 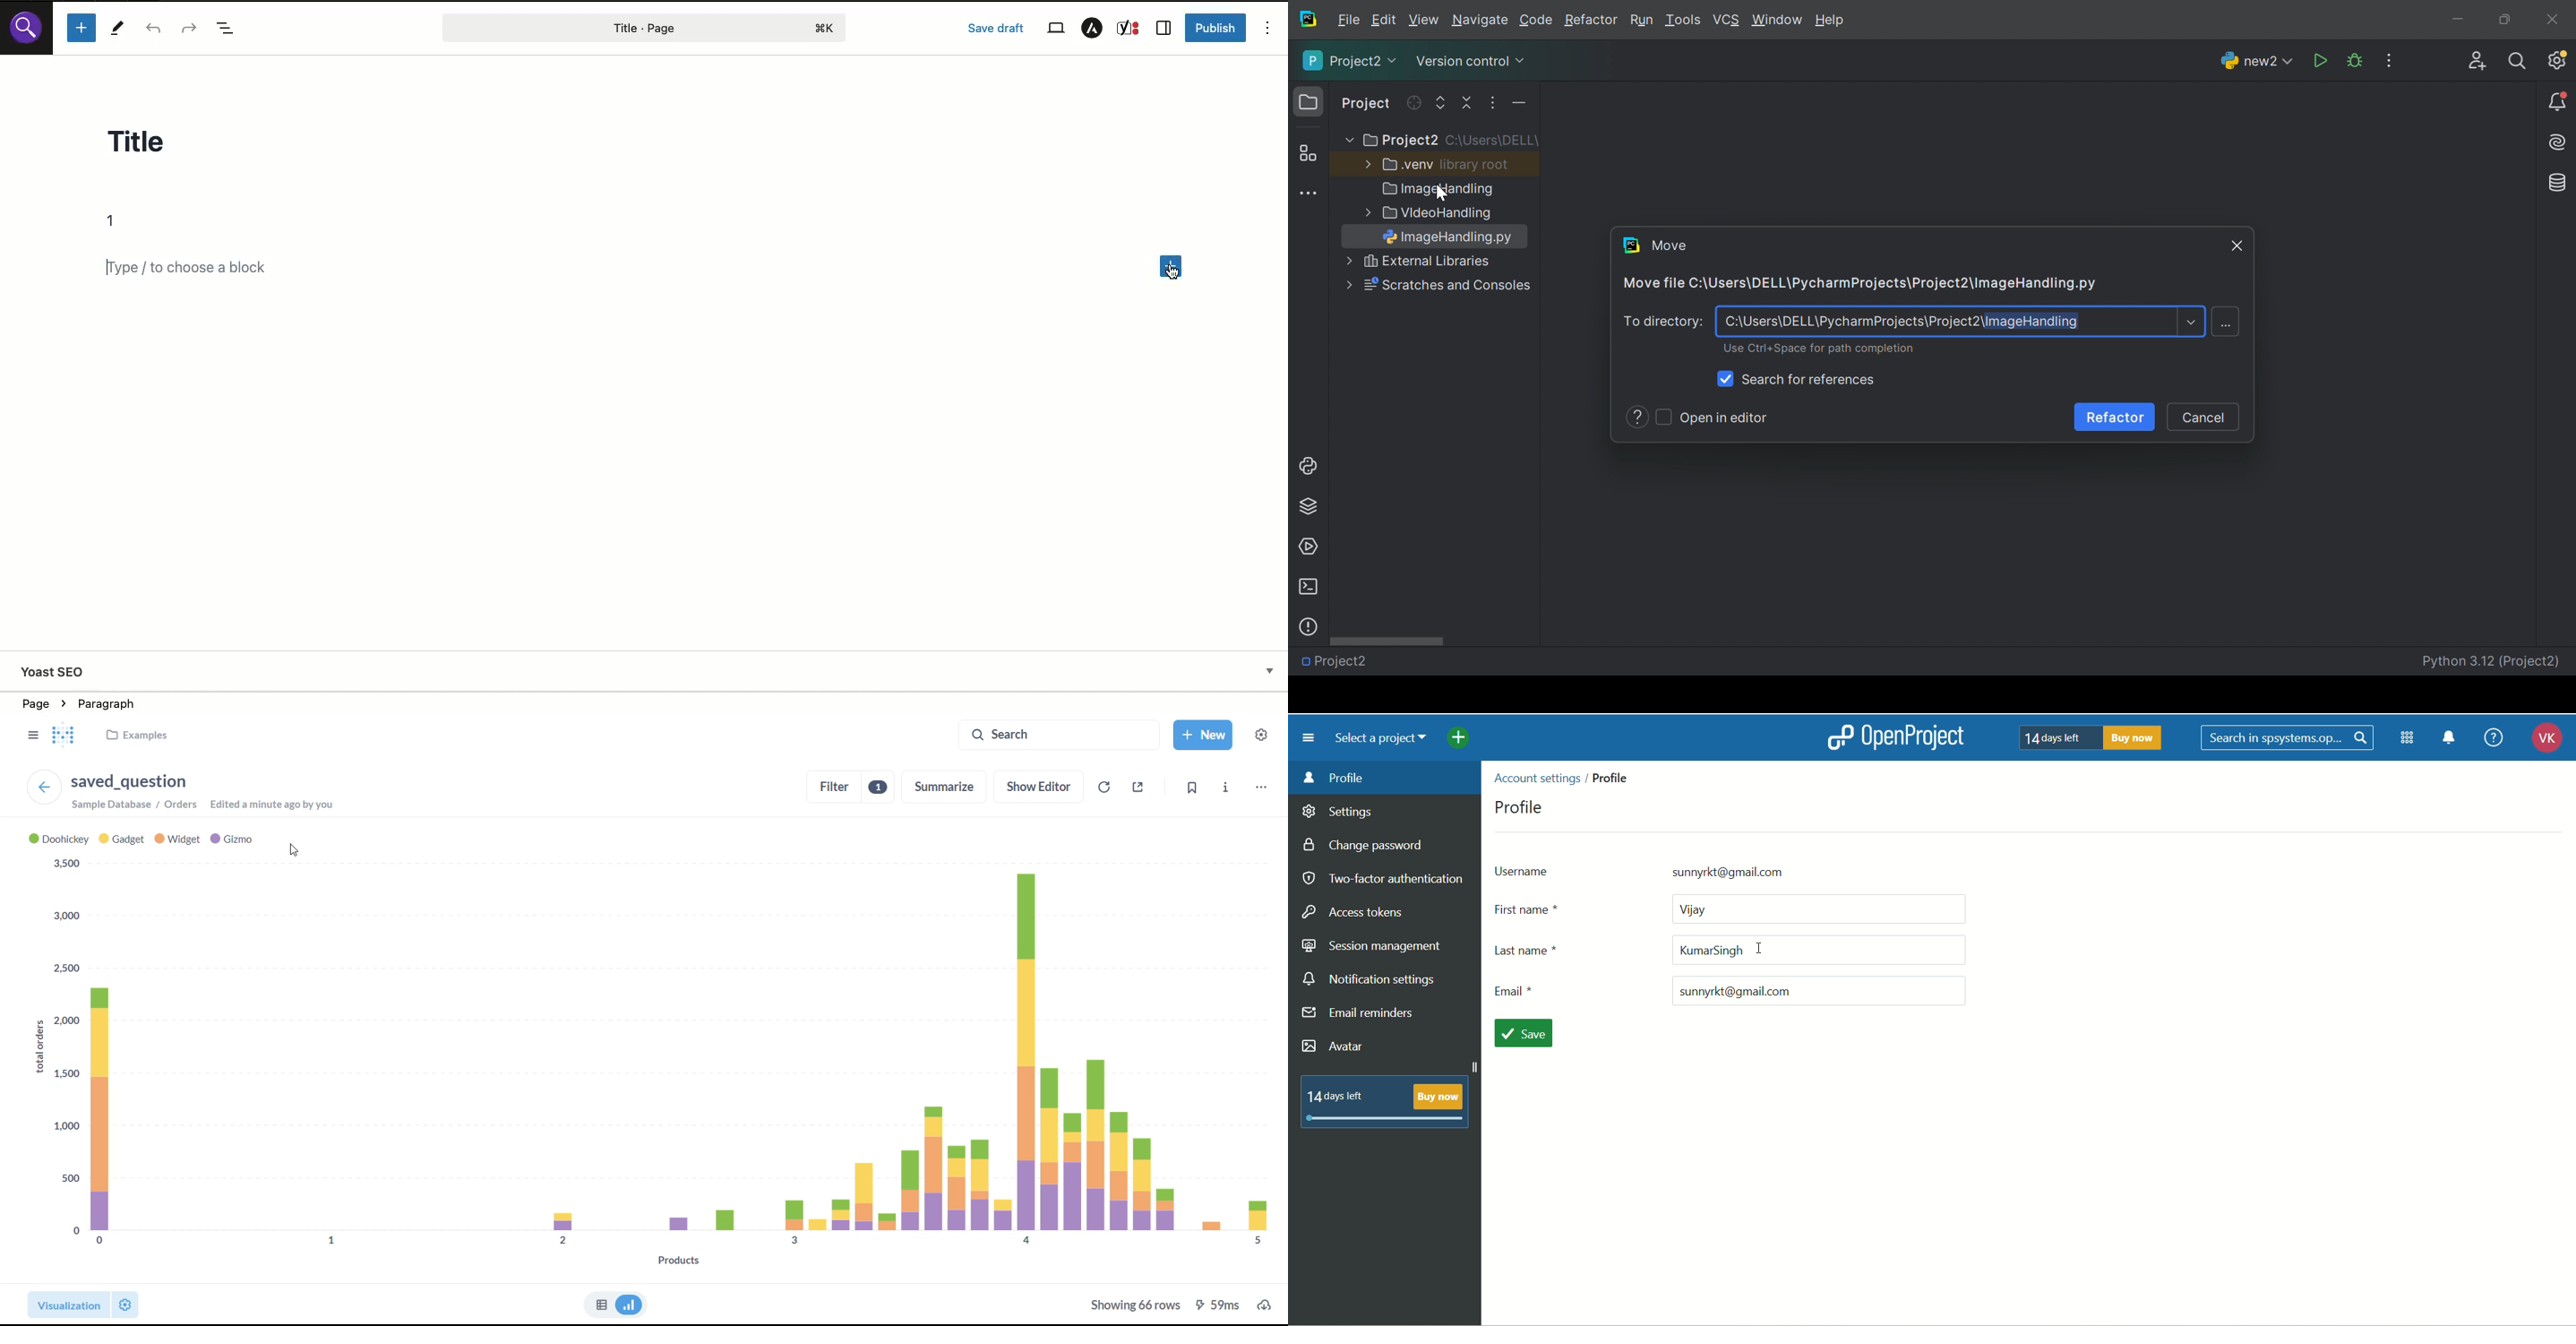 I want to click on Add block, so click(x=202, y=269).